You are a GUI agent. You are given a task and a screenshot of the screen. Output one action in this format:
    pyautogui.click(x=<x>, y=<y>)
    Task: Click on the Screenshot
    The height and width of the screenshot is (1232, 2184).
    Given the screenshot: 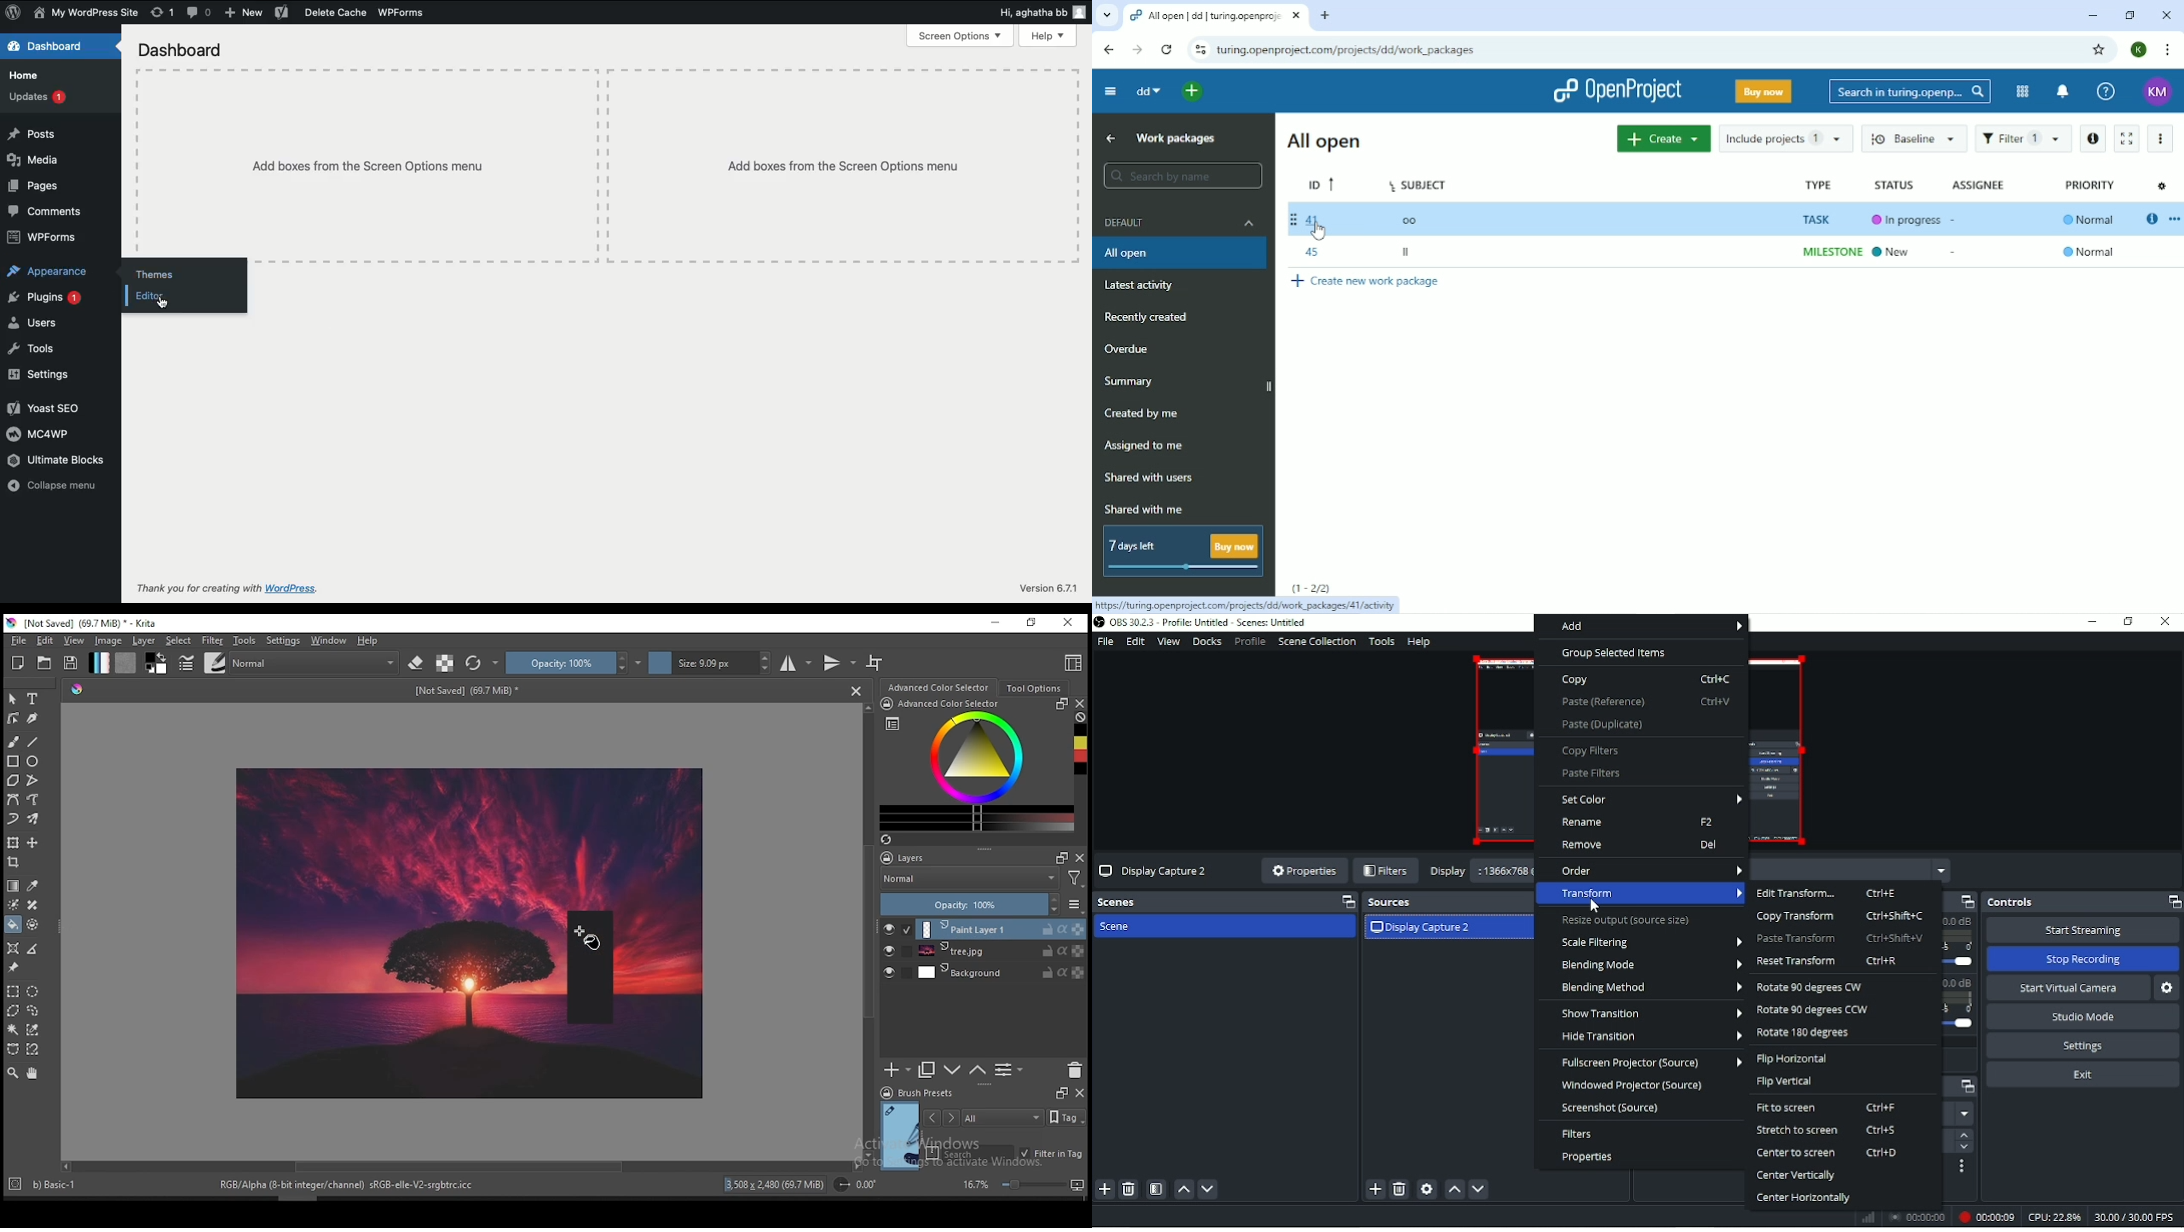 What is the action you would take?
    pyautogui.click(x=1611, y=1108)
    